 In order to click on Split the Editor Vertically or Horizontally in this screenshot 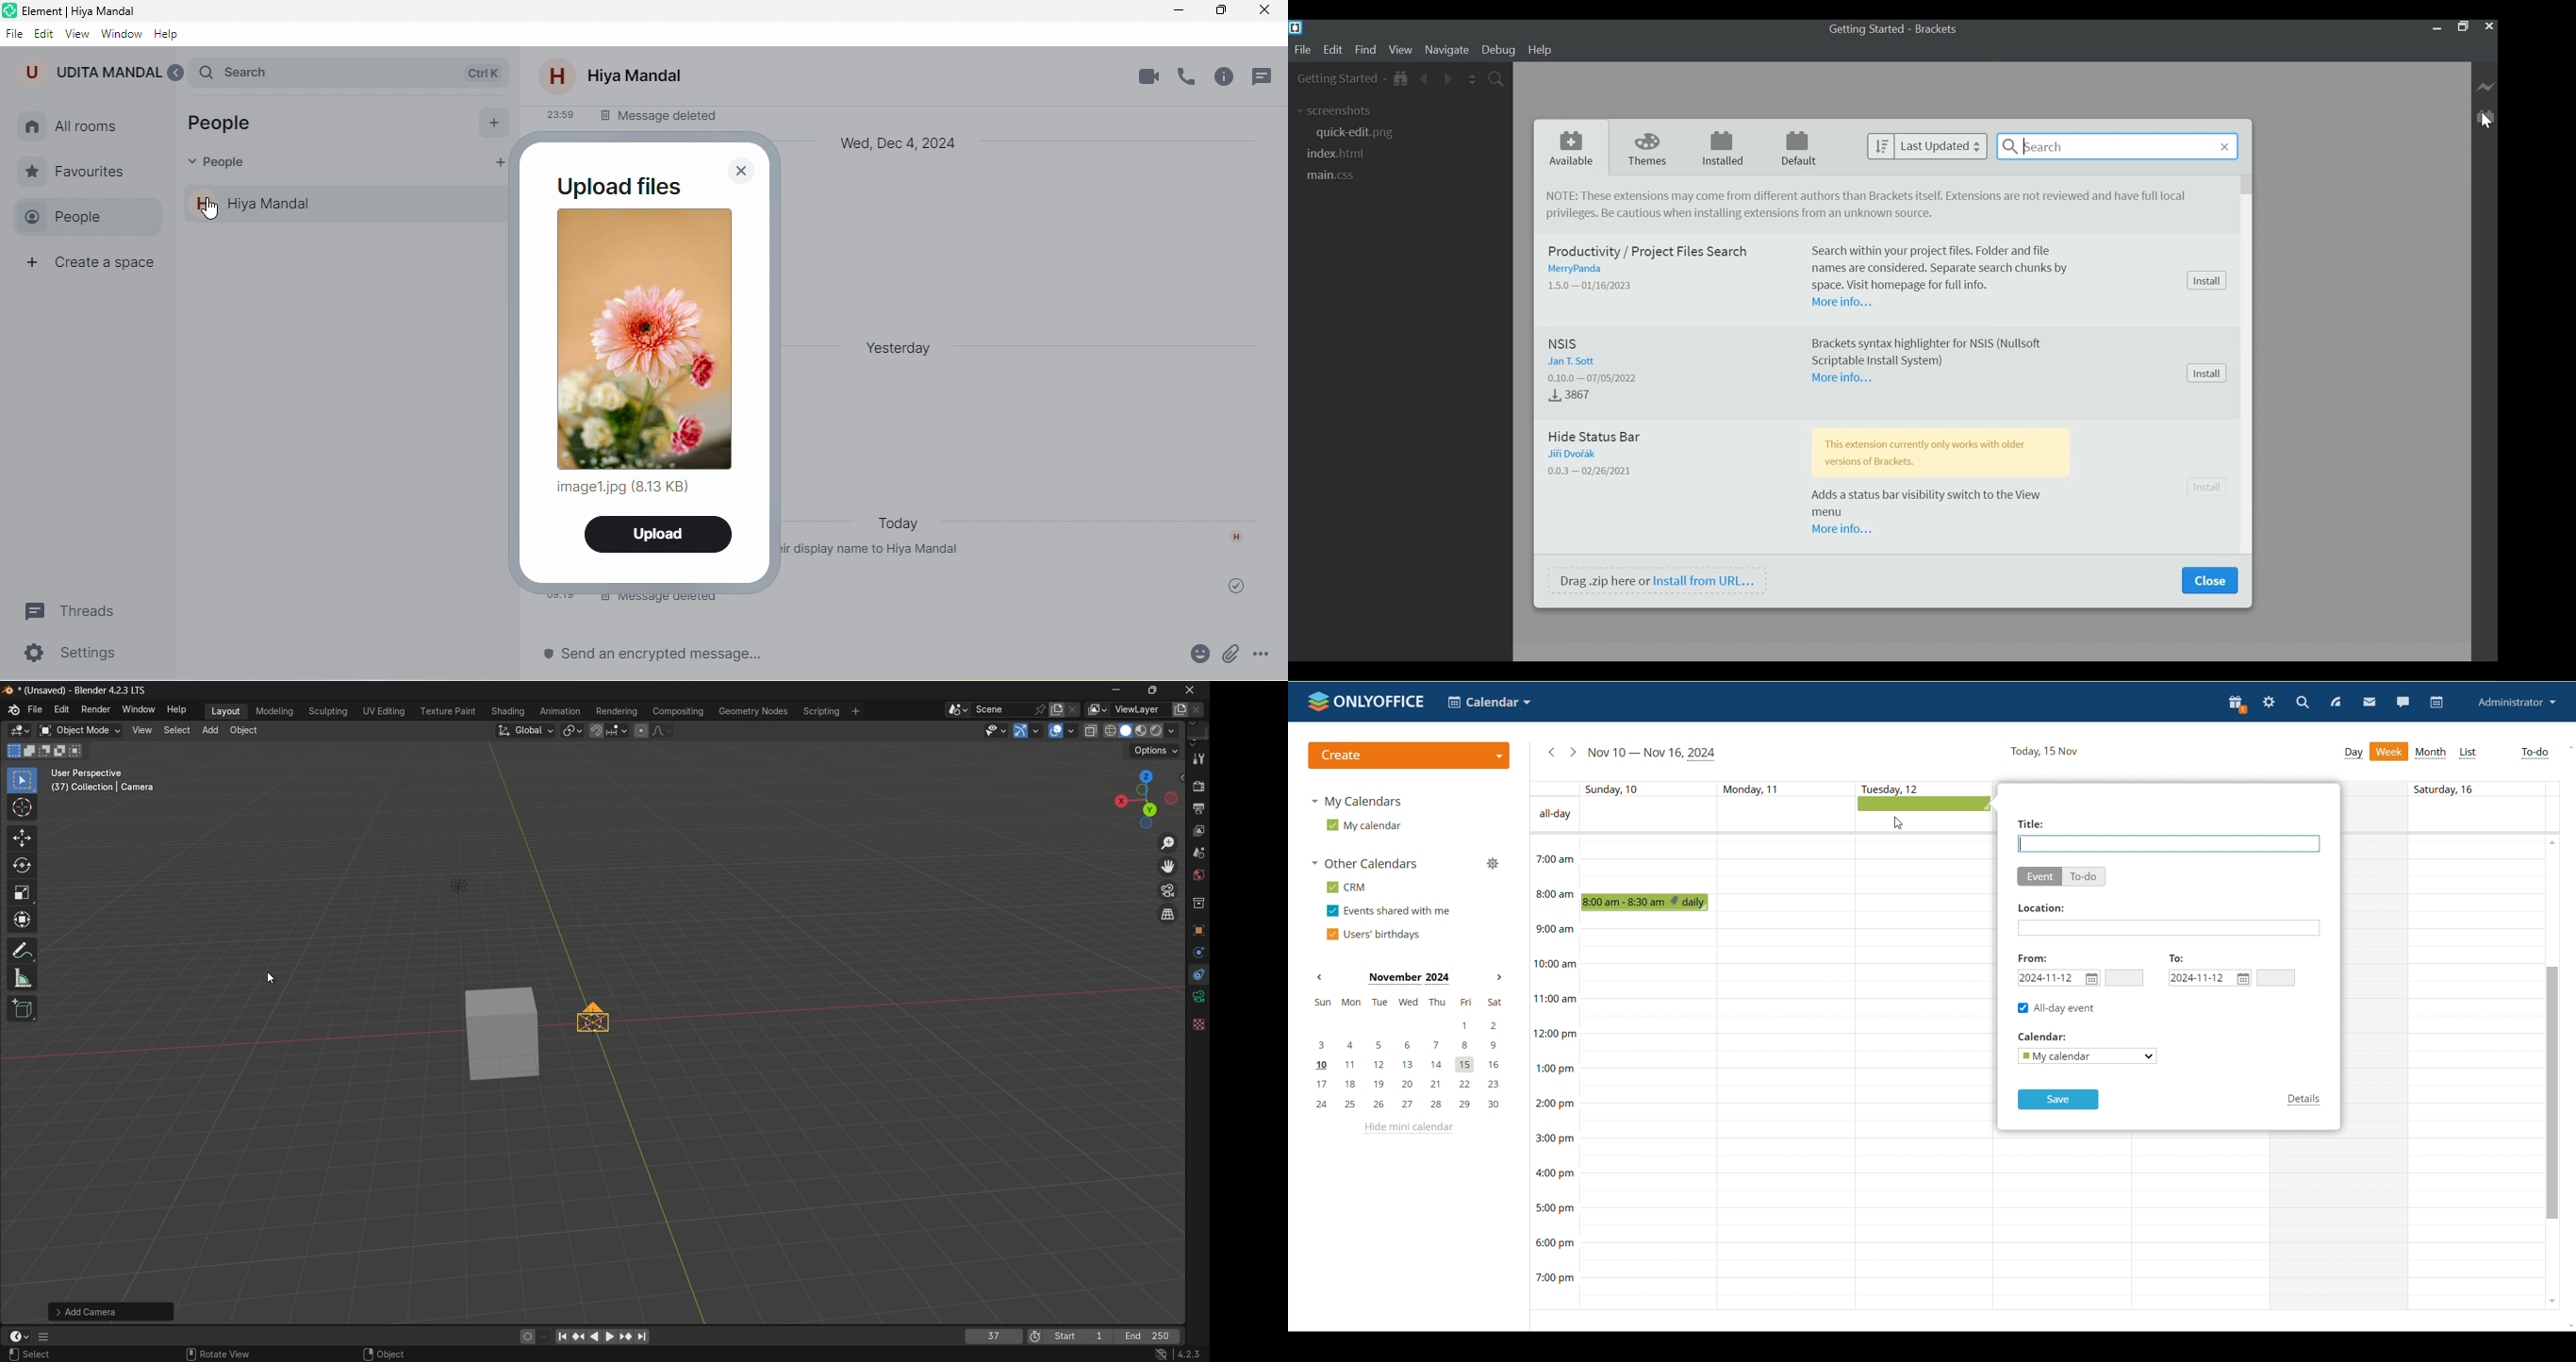, I will do `click(1472, 80)`.